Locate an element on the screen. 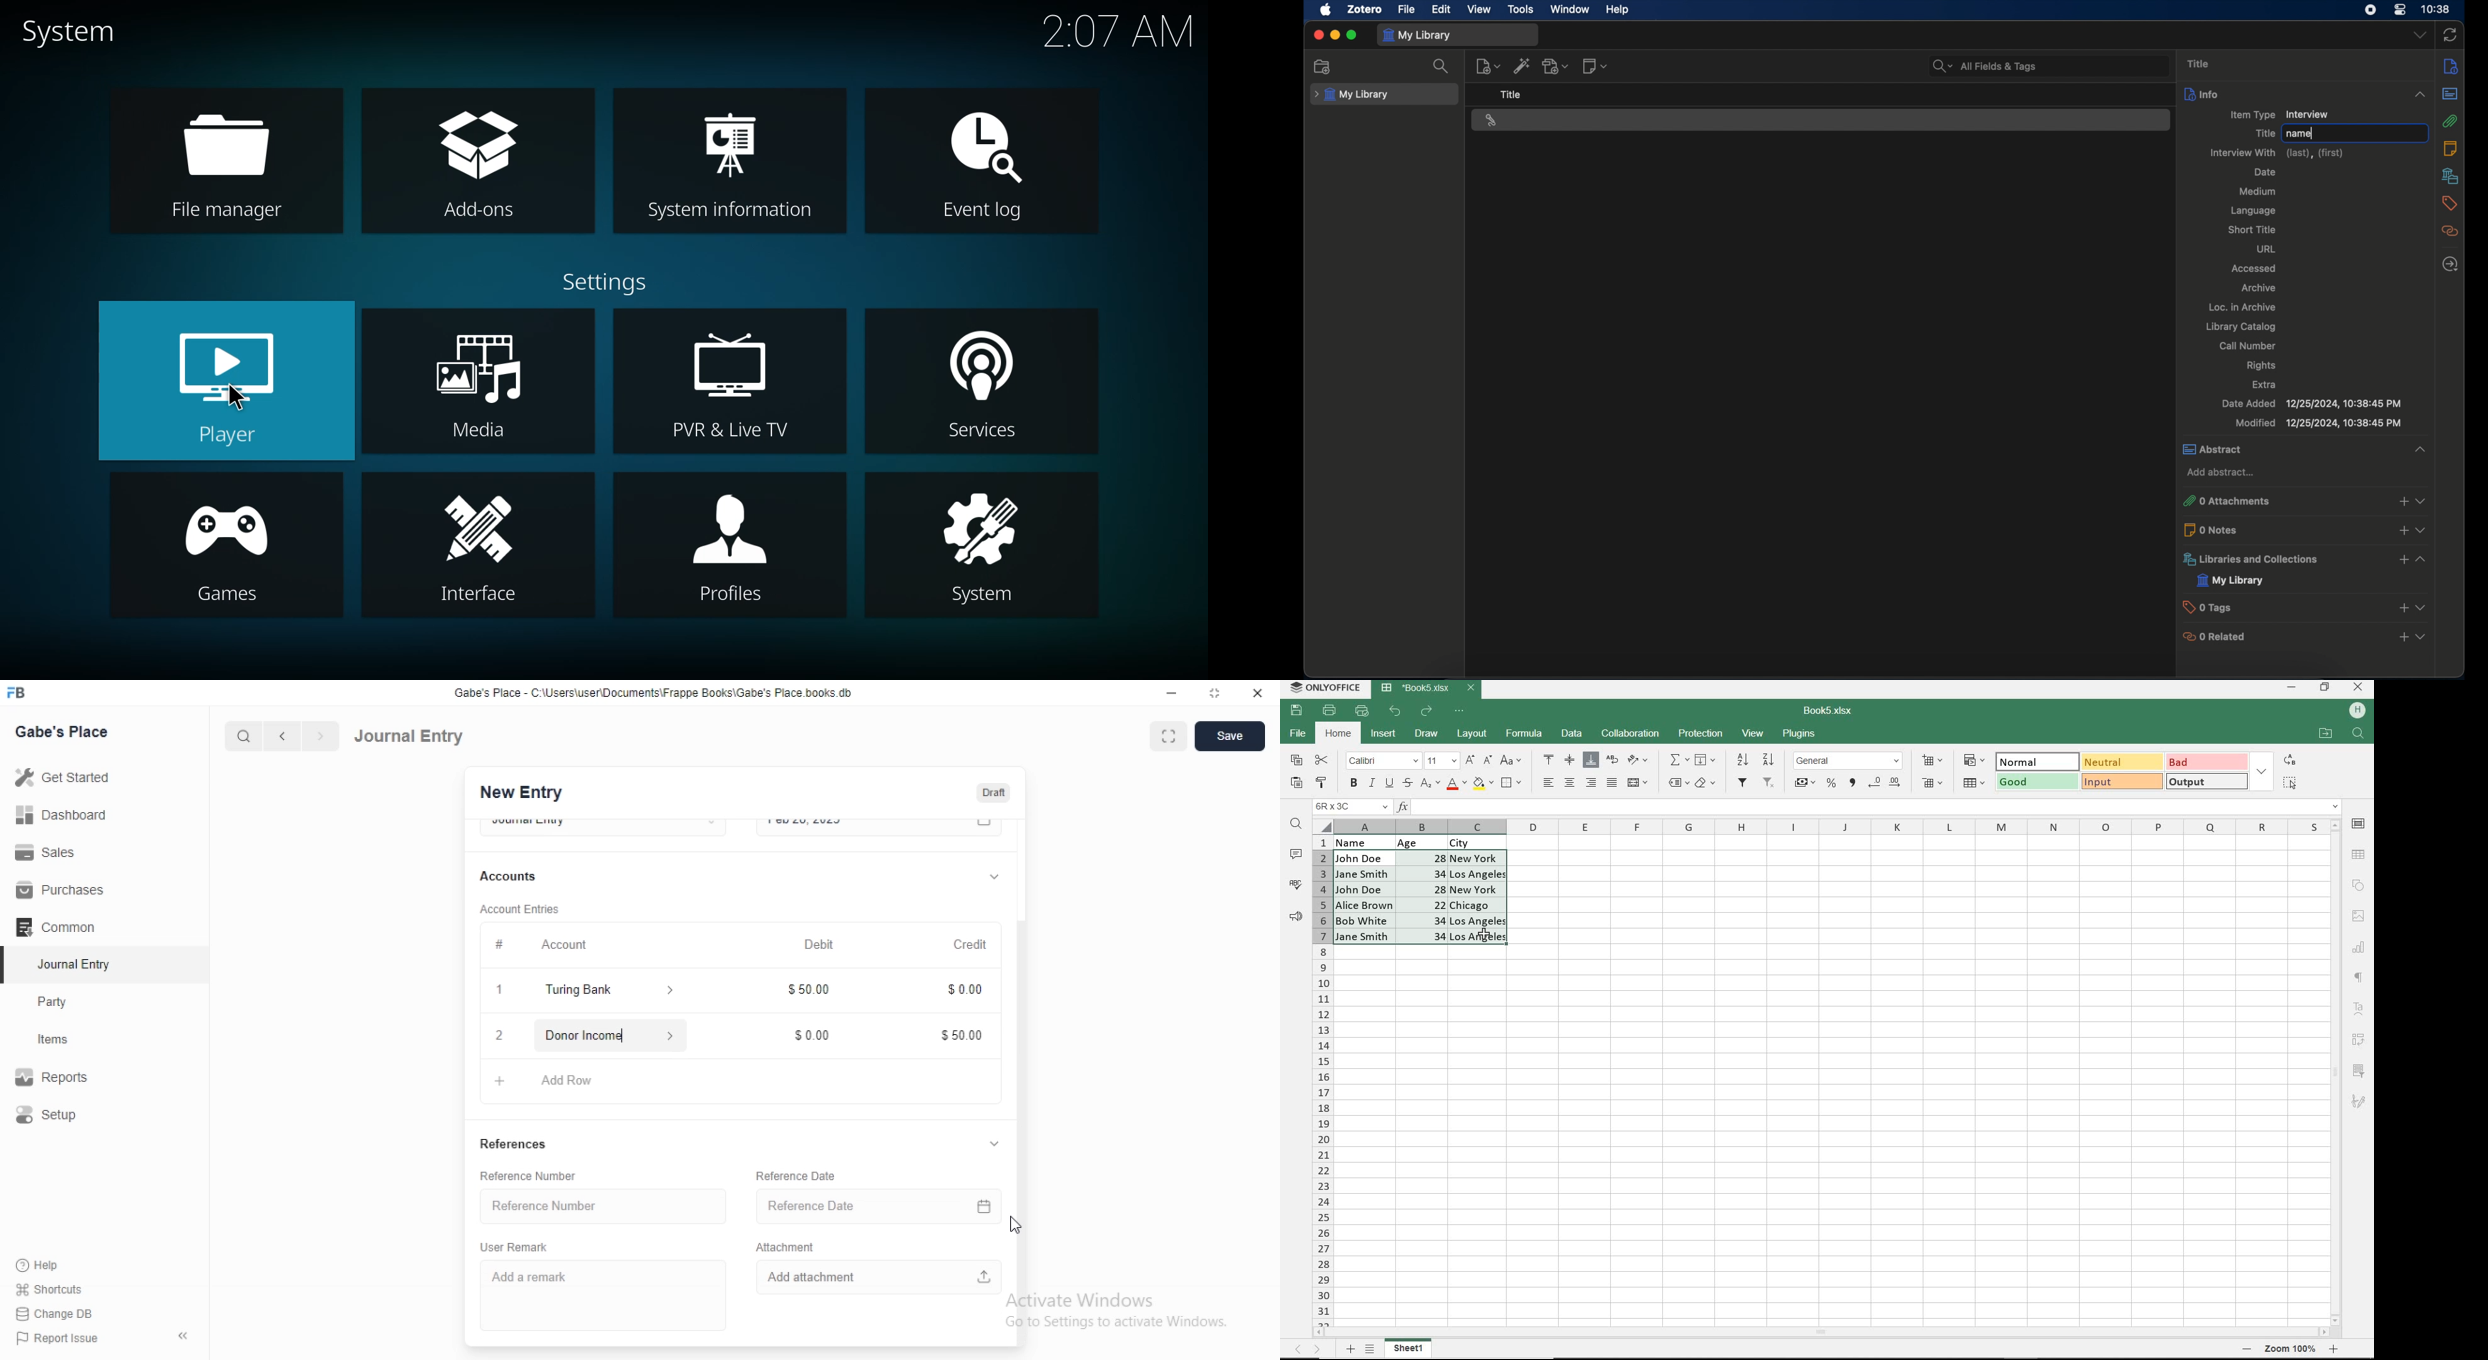  OUTPUT is located at coordinates (2206, 781).